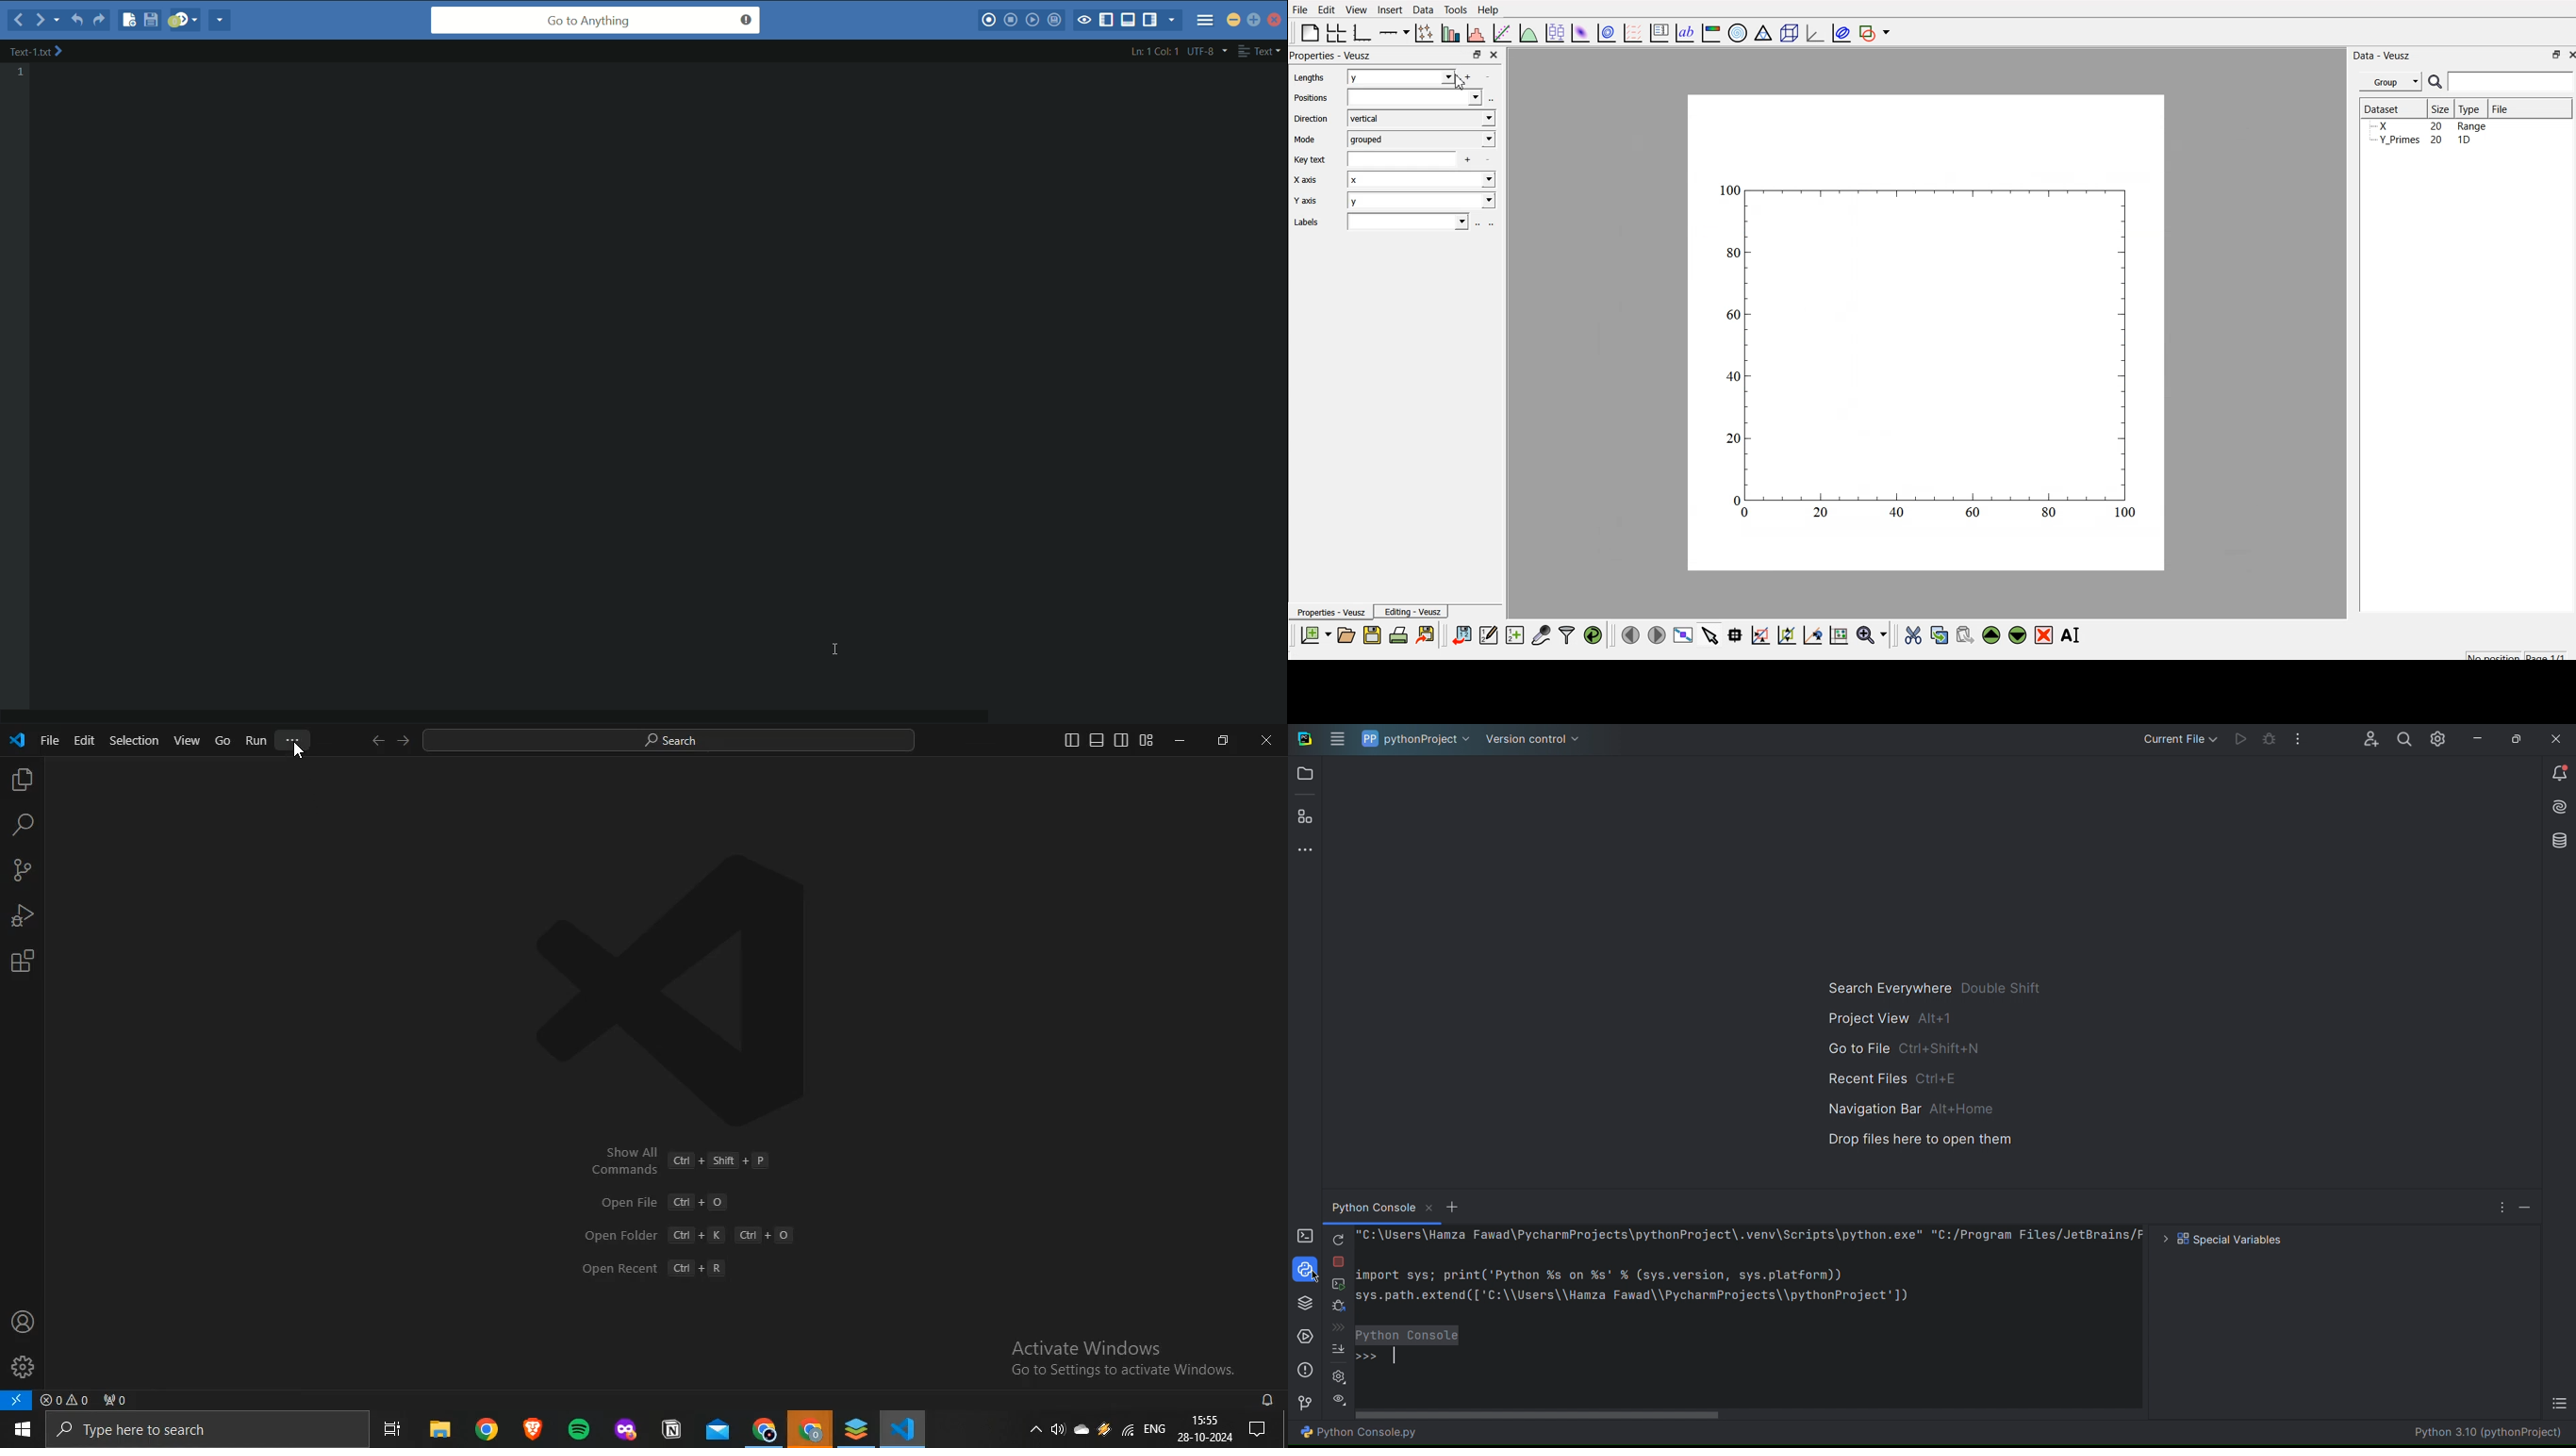  I want to click on Debug , so click(1338, 1308).